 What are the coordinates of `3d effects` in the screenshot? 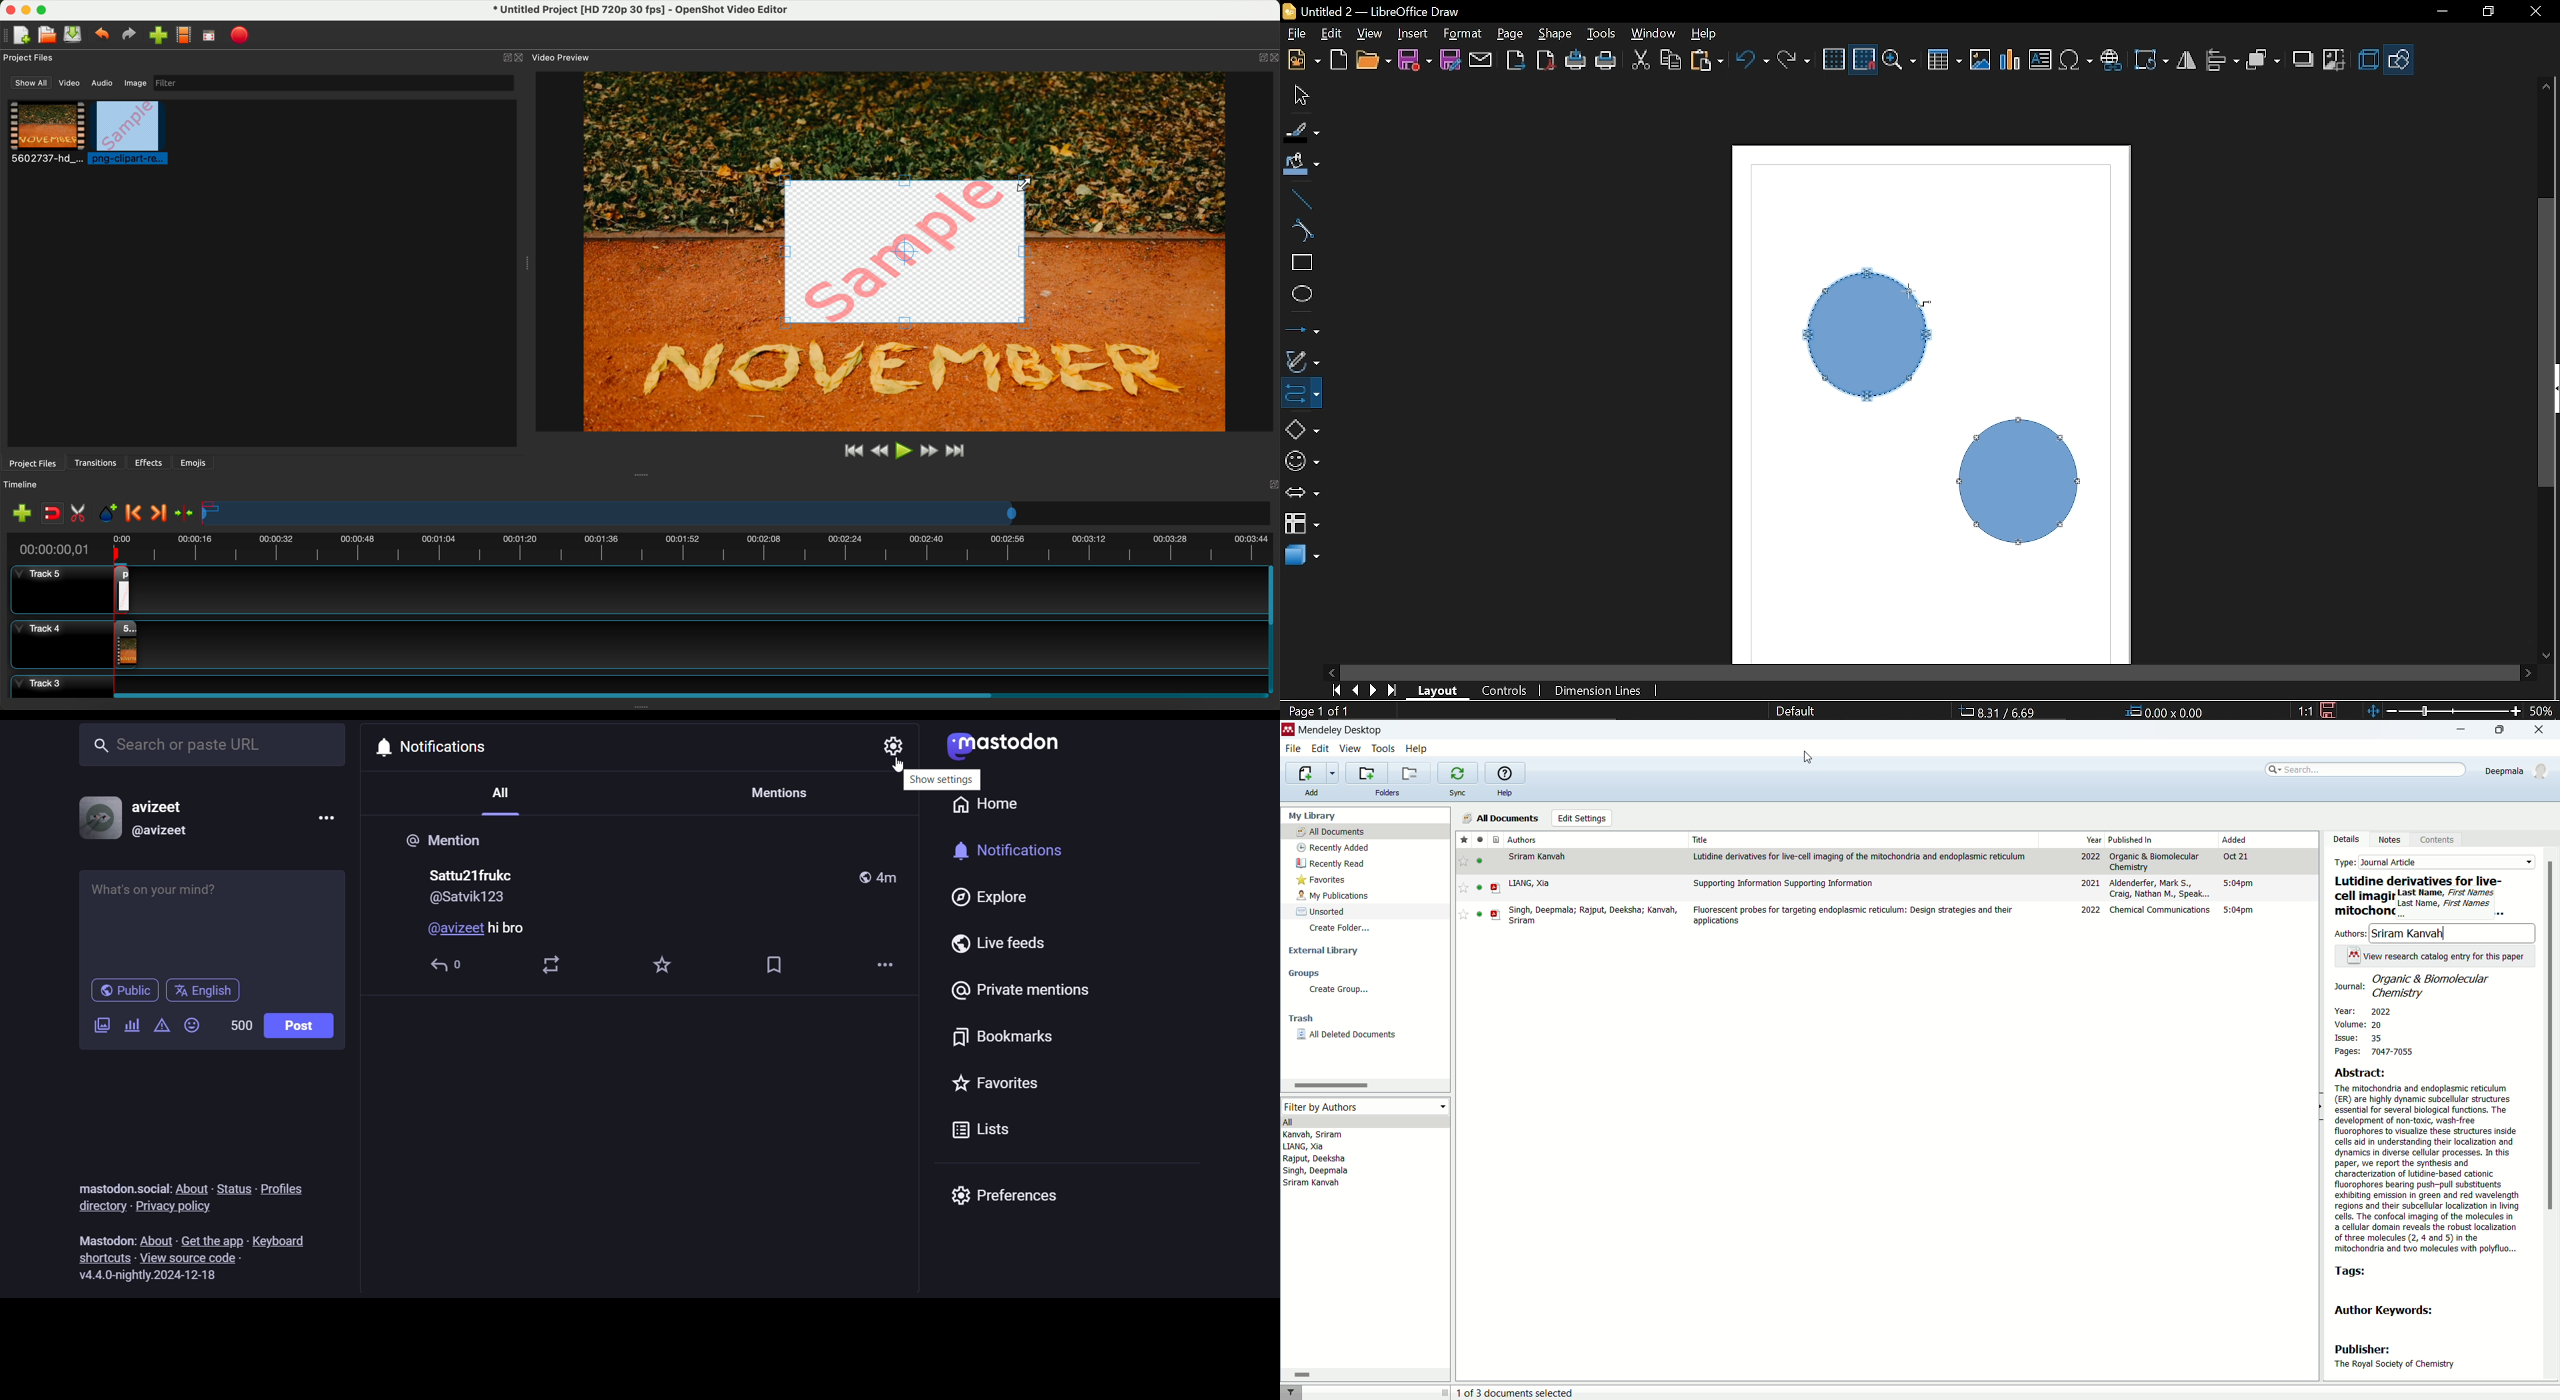 It's located at (2370, 60).